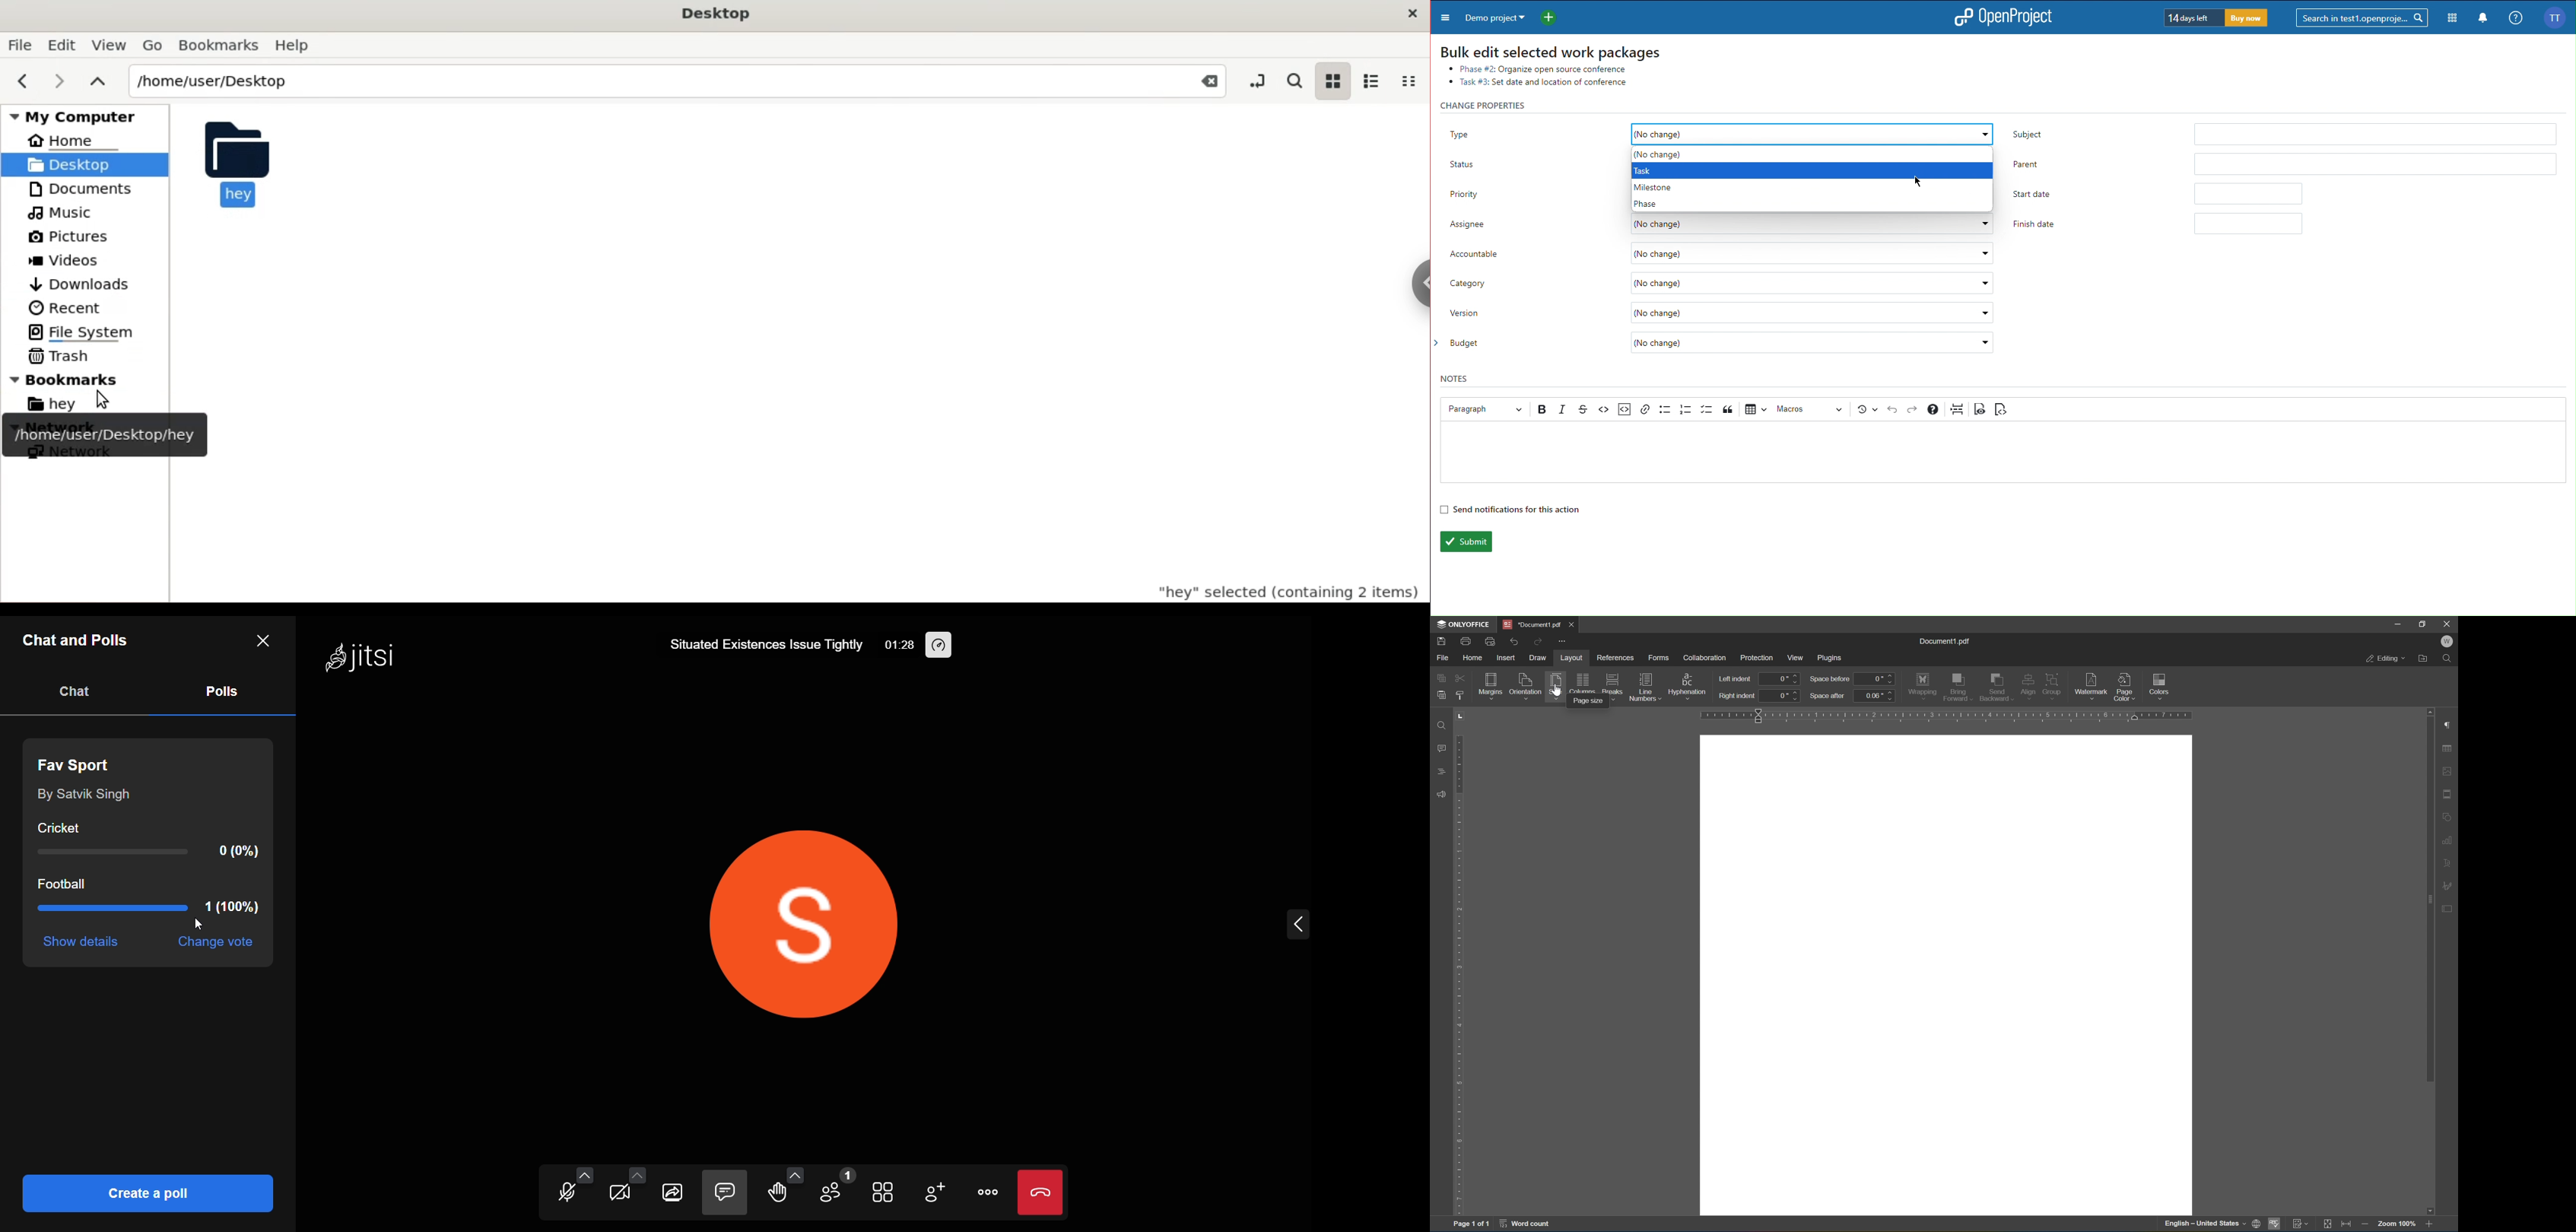 The height and width of the screenshot is (1232, 2576). Describe the element at coordinates (1544, 68) in the screenshot. I see `Phase #2: Organize open source conference` at that location.